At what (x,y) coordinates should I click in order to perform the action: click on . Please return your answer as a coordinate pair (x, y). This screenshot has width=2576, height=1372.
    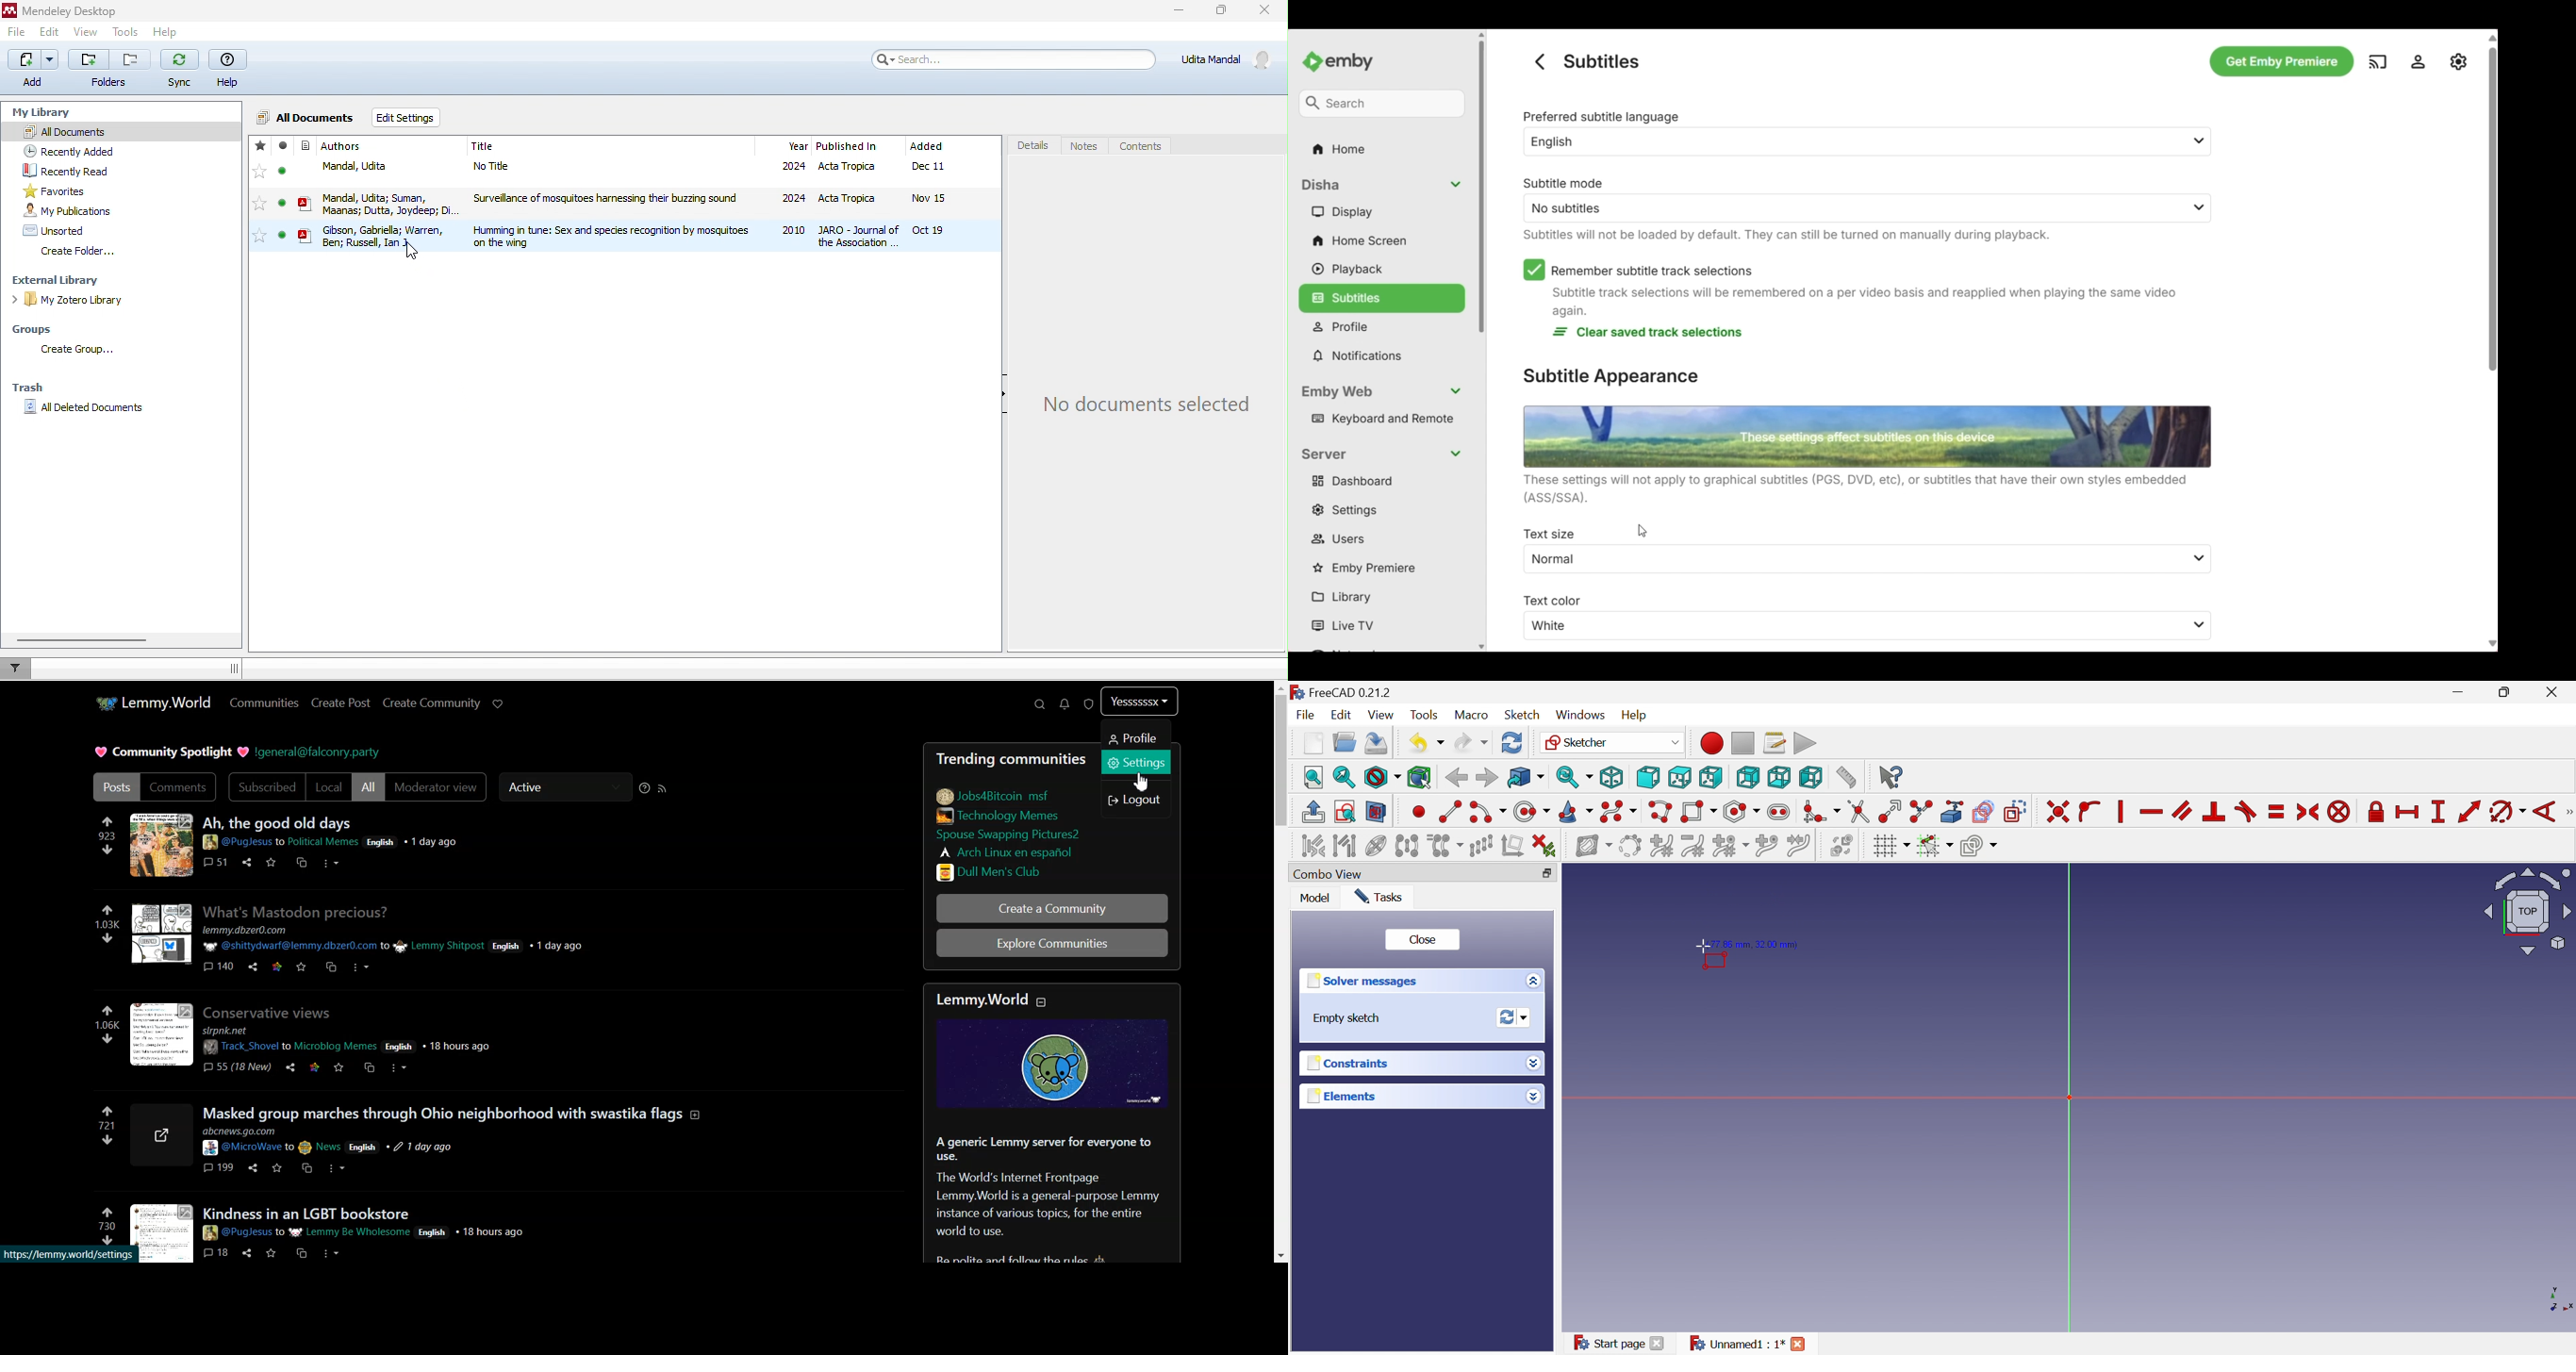
    Looking at the image, I should click on (2460, 61).